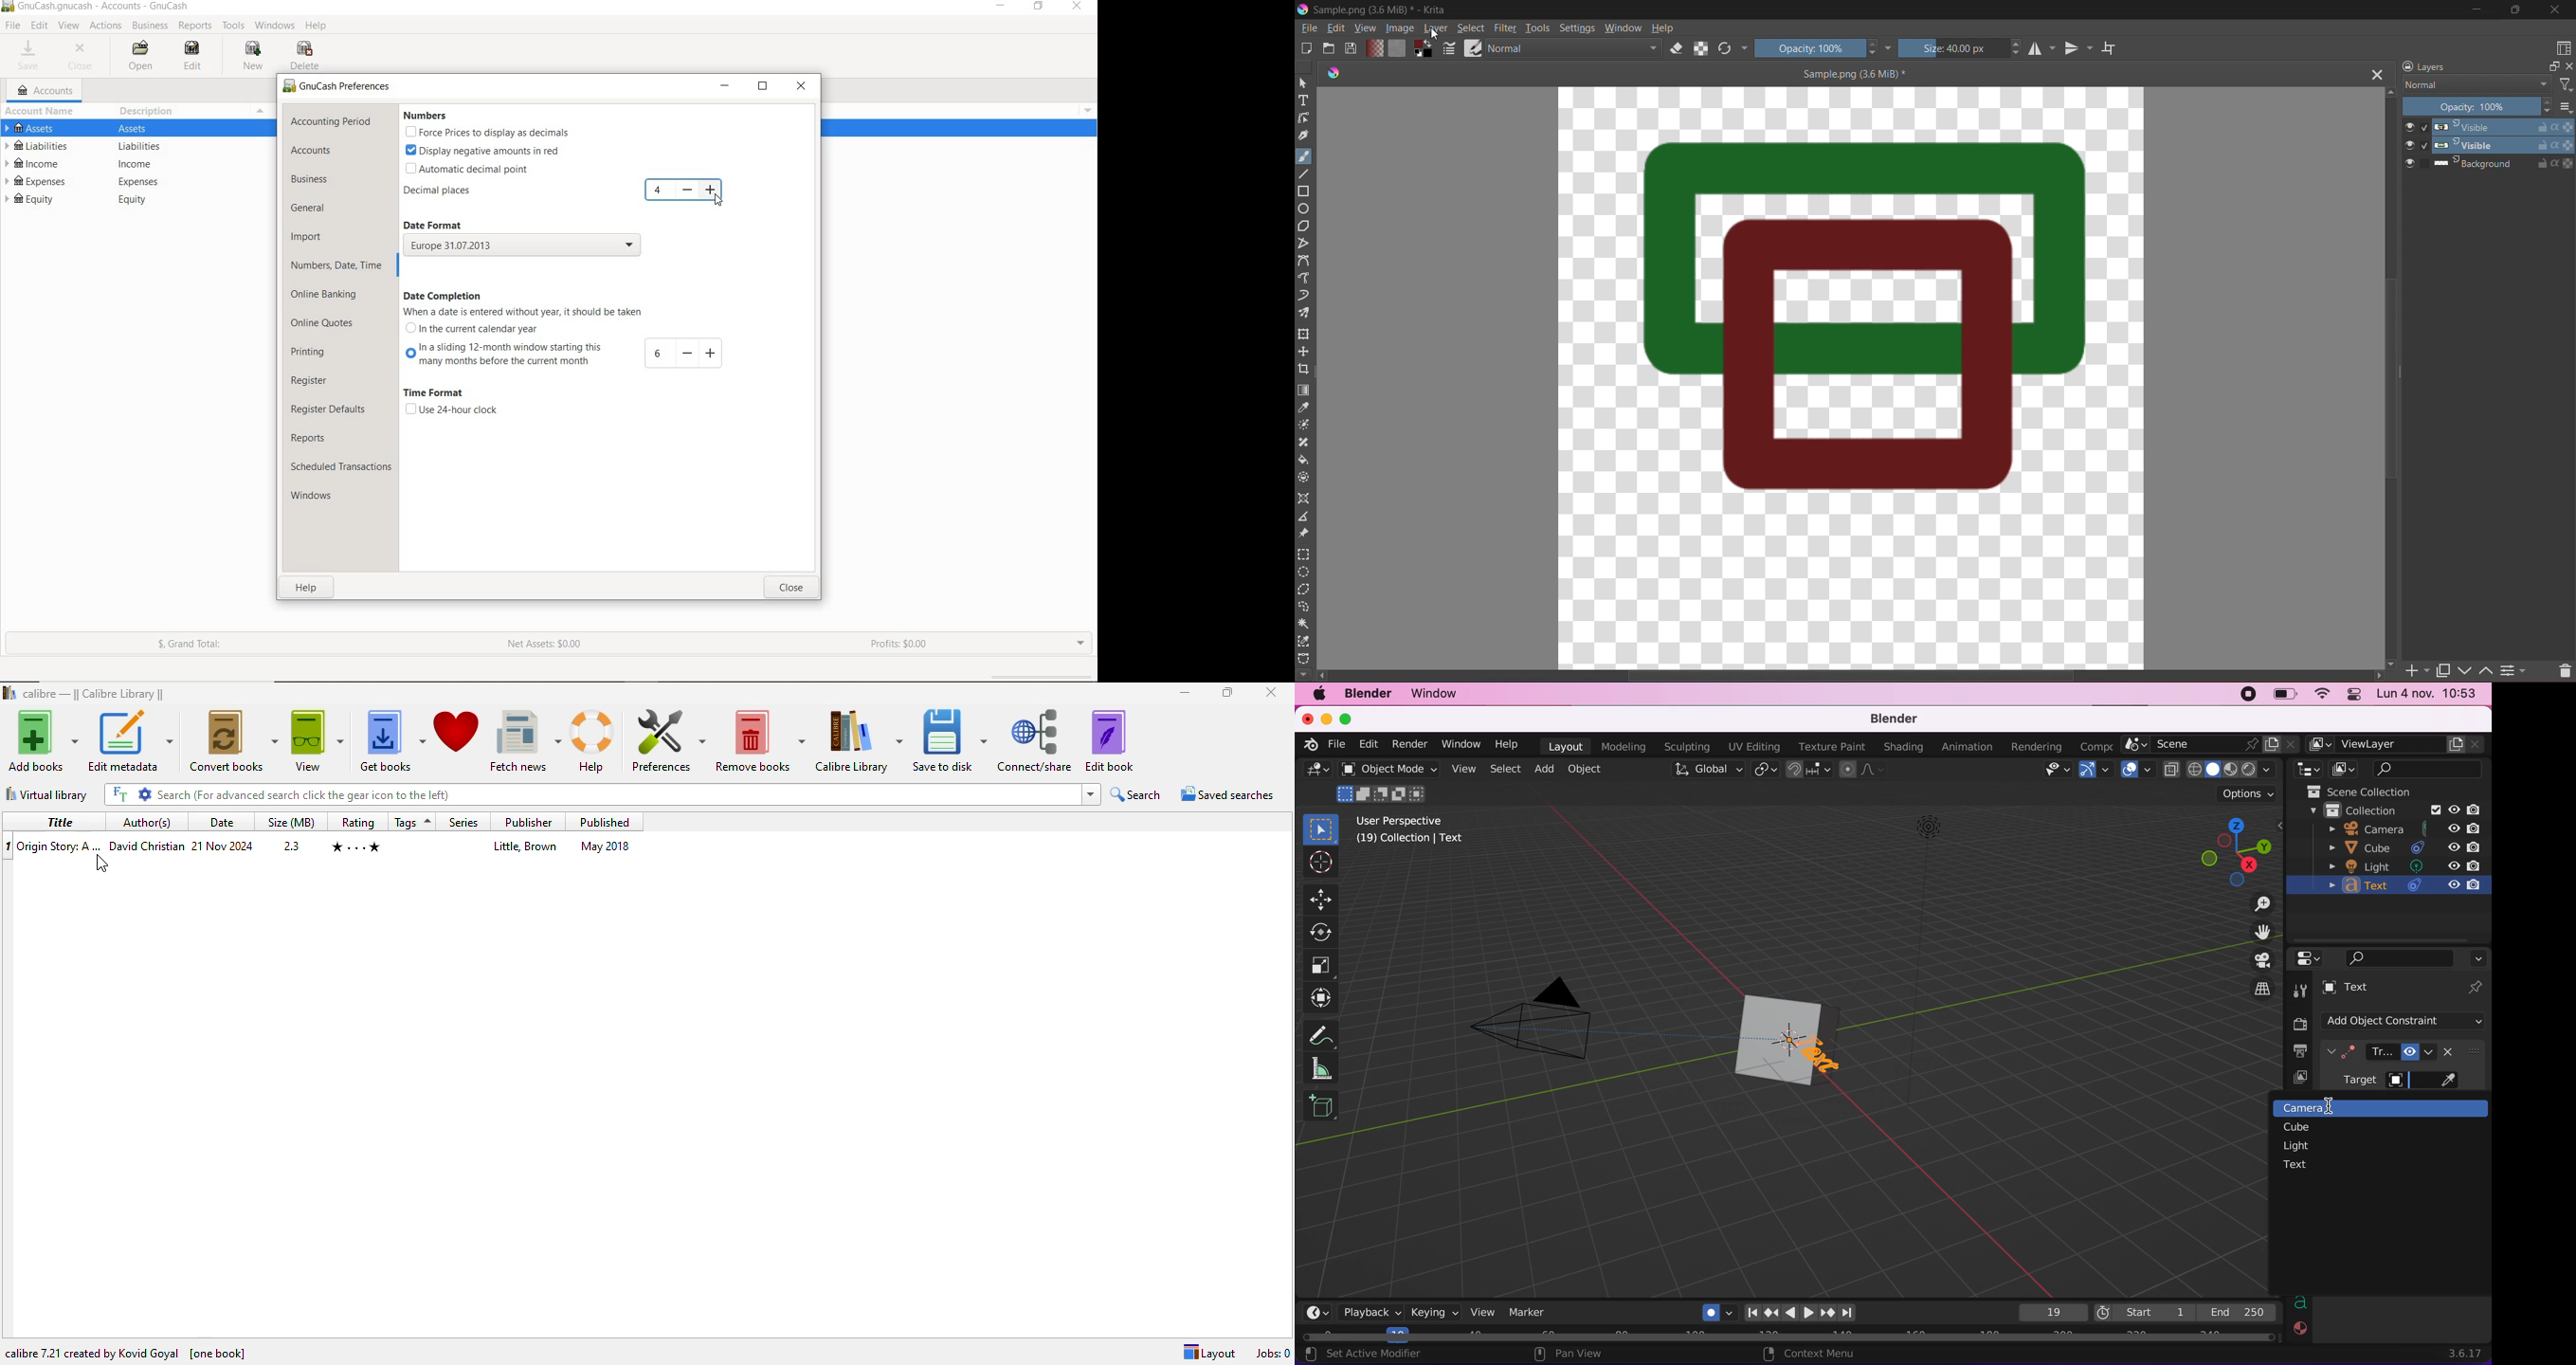 The width and height of the screenshot is (2576, 1372). Describe the element at coordinates (1307, 262) in the screenshot. I see `Bezier Curve Tool` at that location.